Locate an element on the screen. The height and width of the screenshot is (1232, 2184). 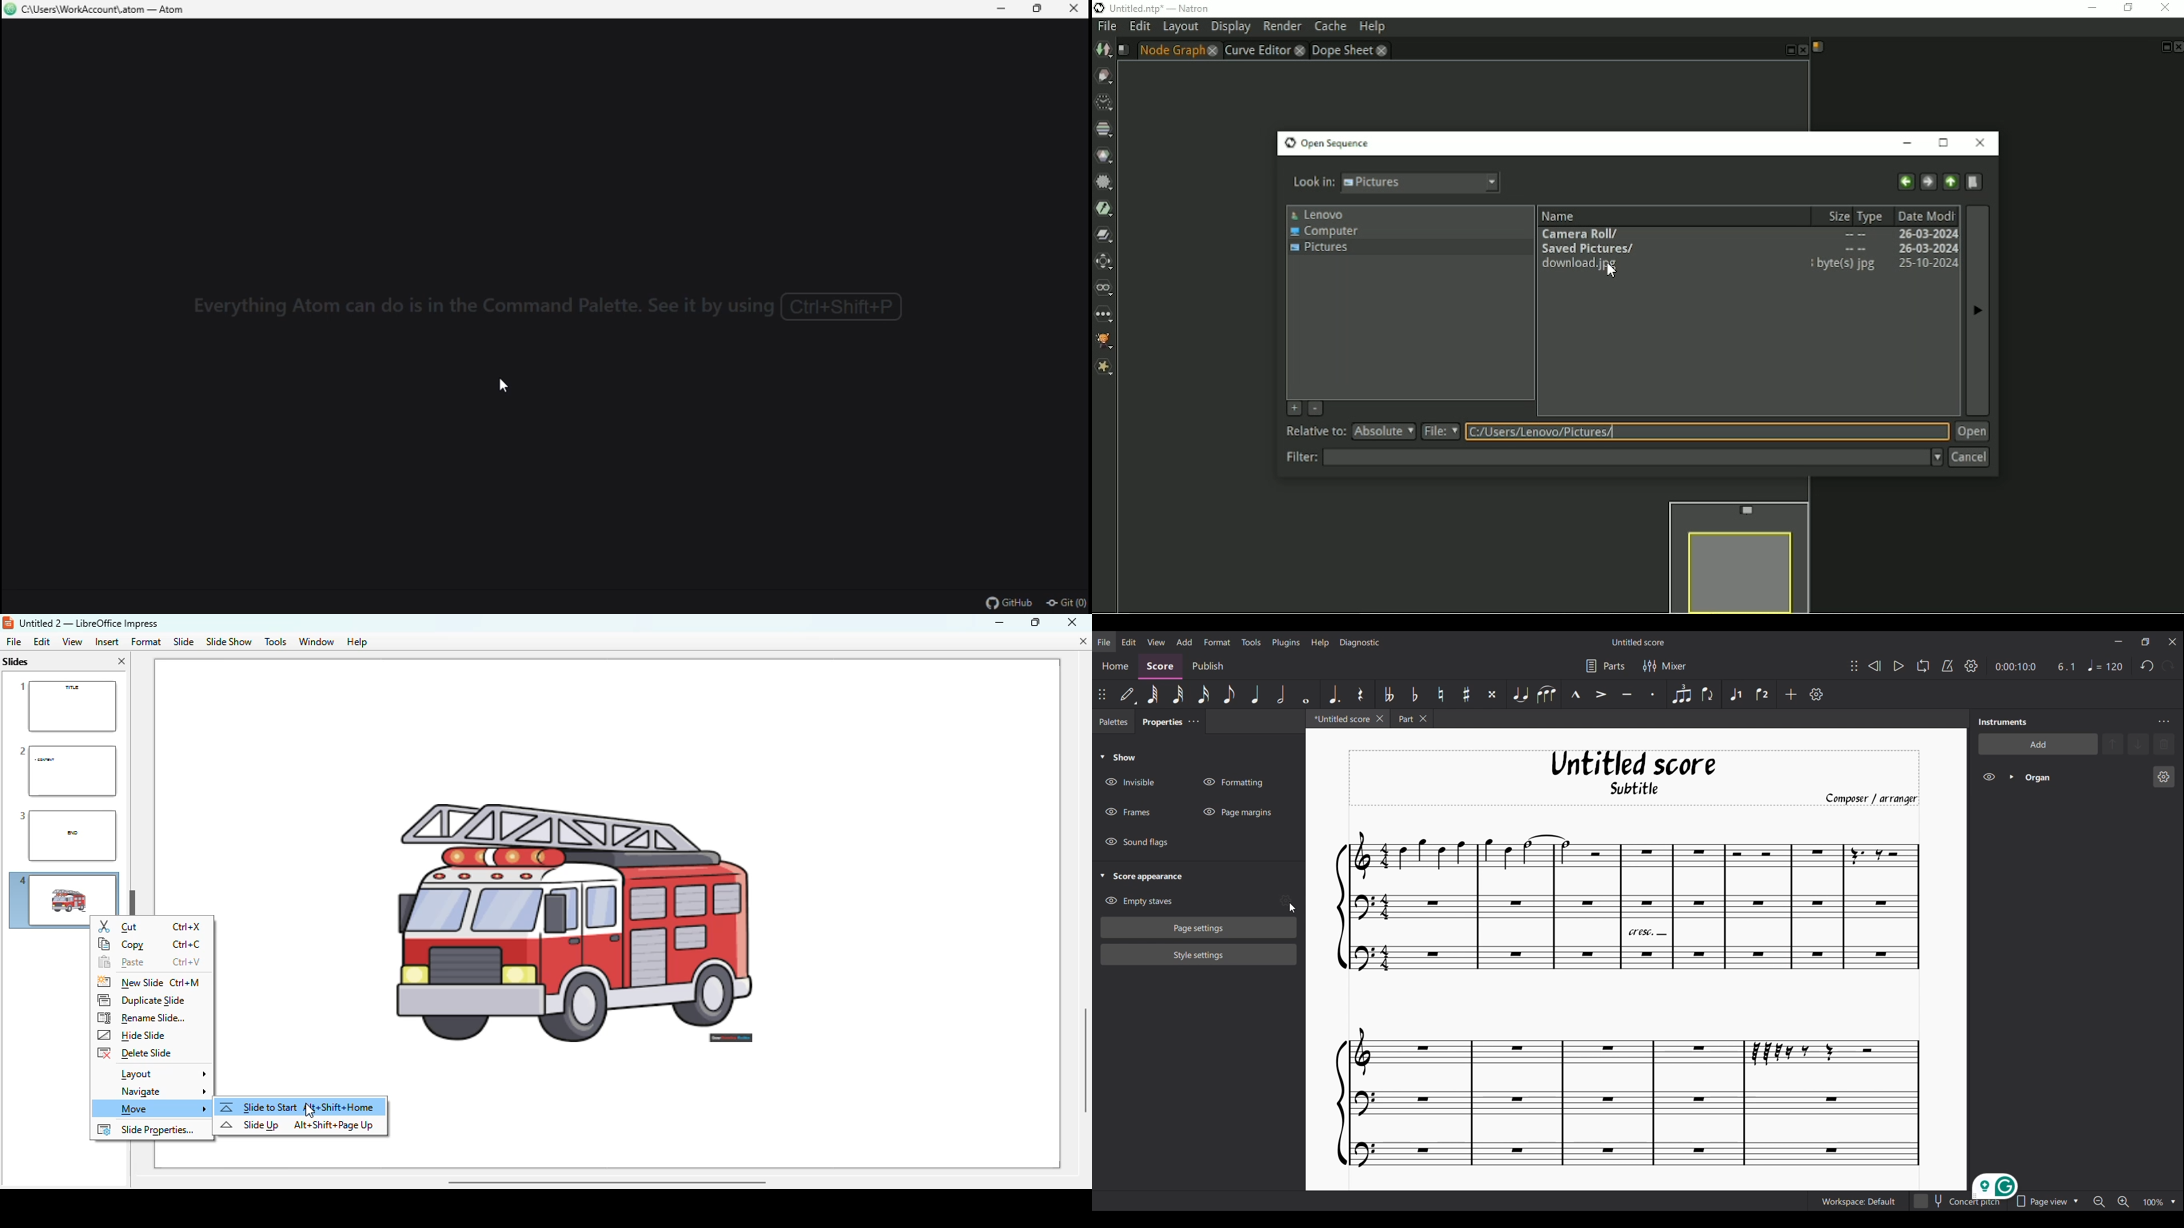
help is located at coordinates (357, 643).